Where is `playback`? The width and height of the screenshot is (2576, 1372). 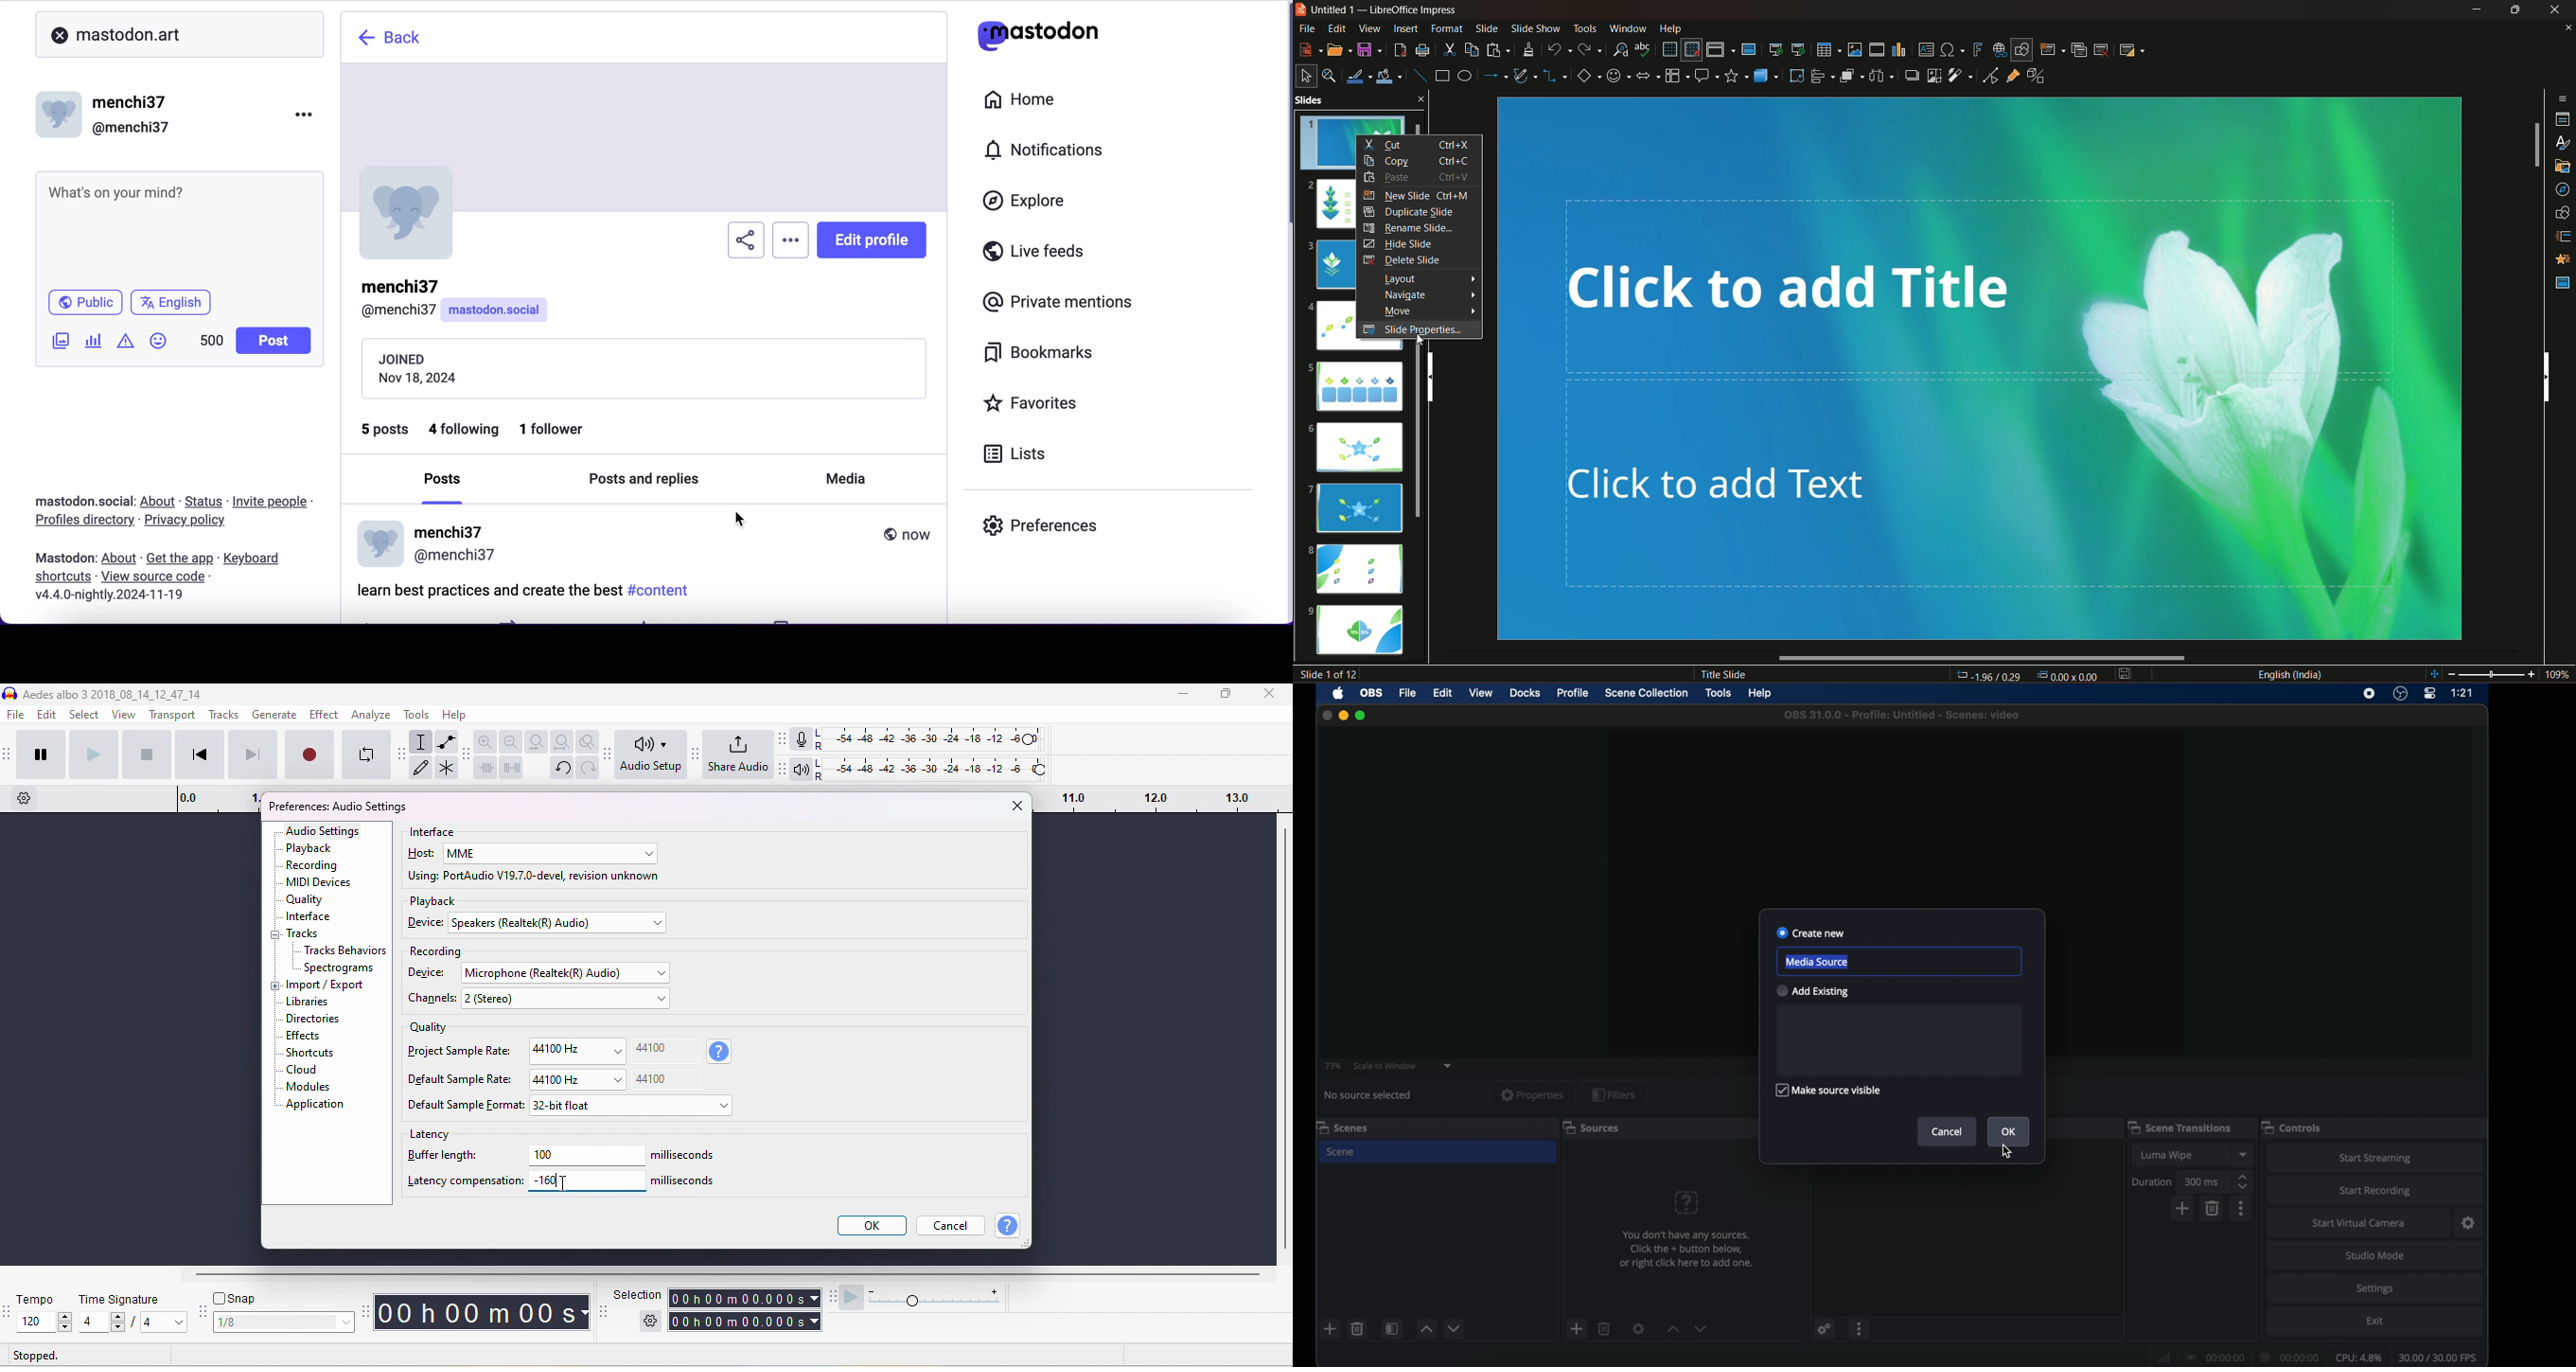 playback is located at coordinates (433, 901).